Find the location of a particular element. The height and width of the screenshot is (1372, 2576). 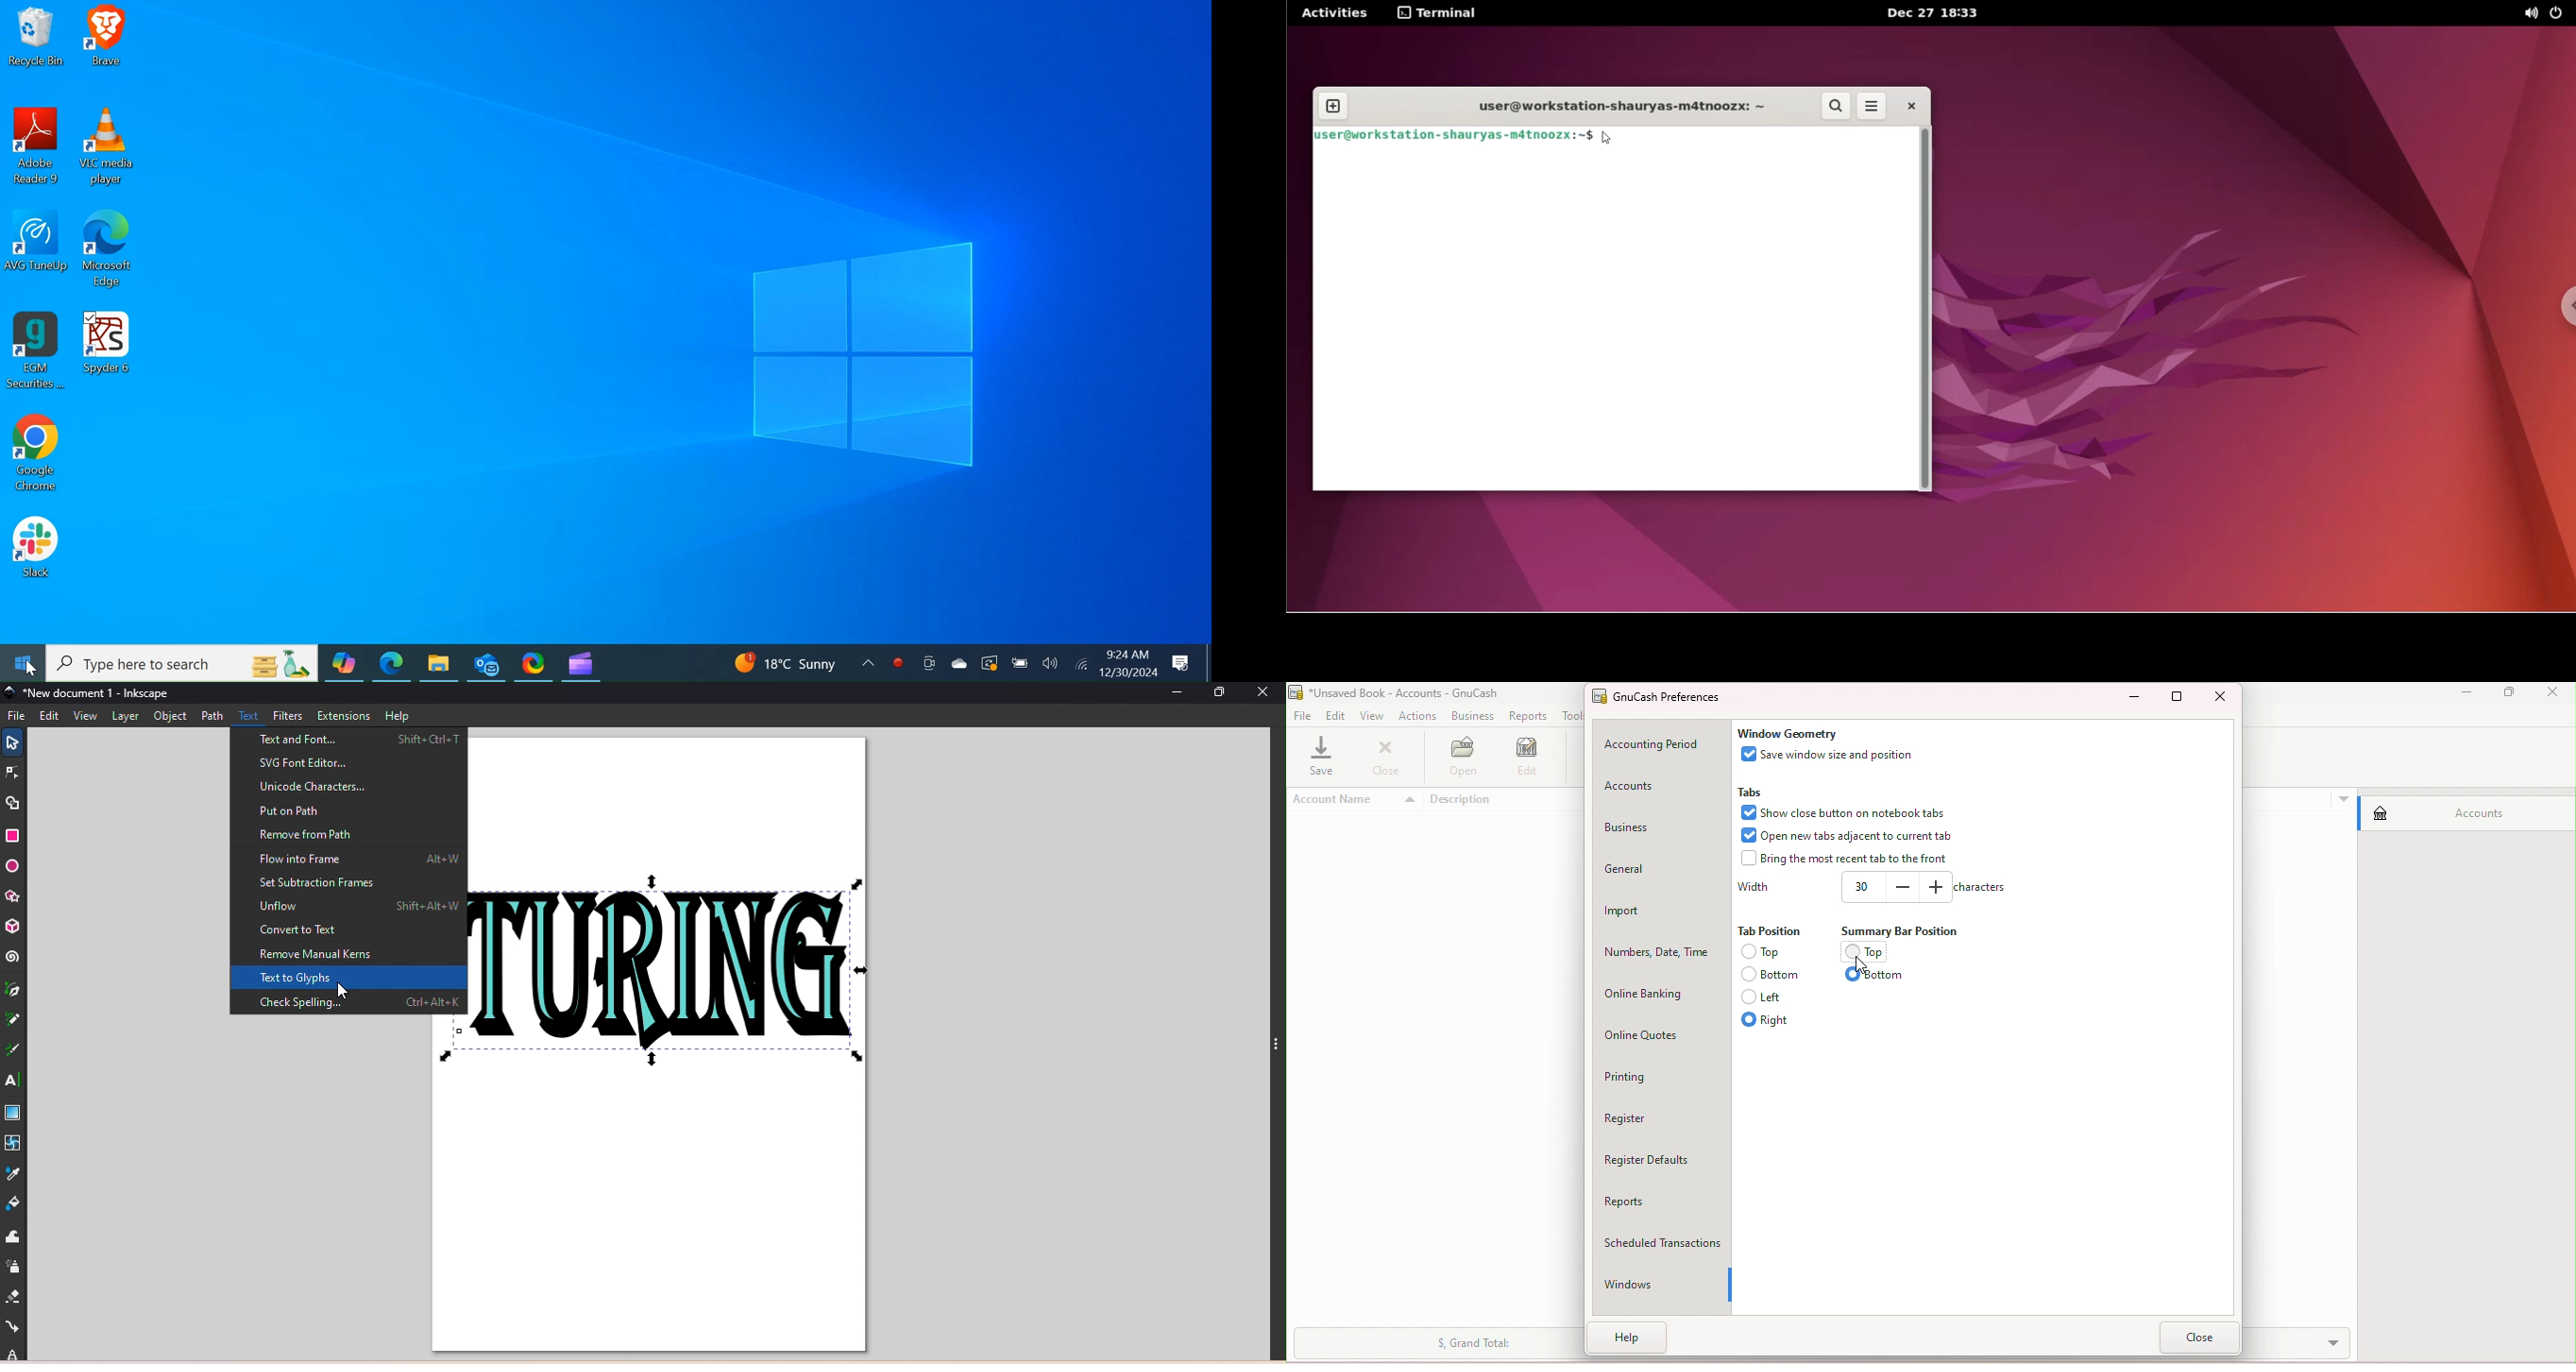

Actions is located at coordinates (1416, 716).